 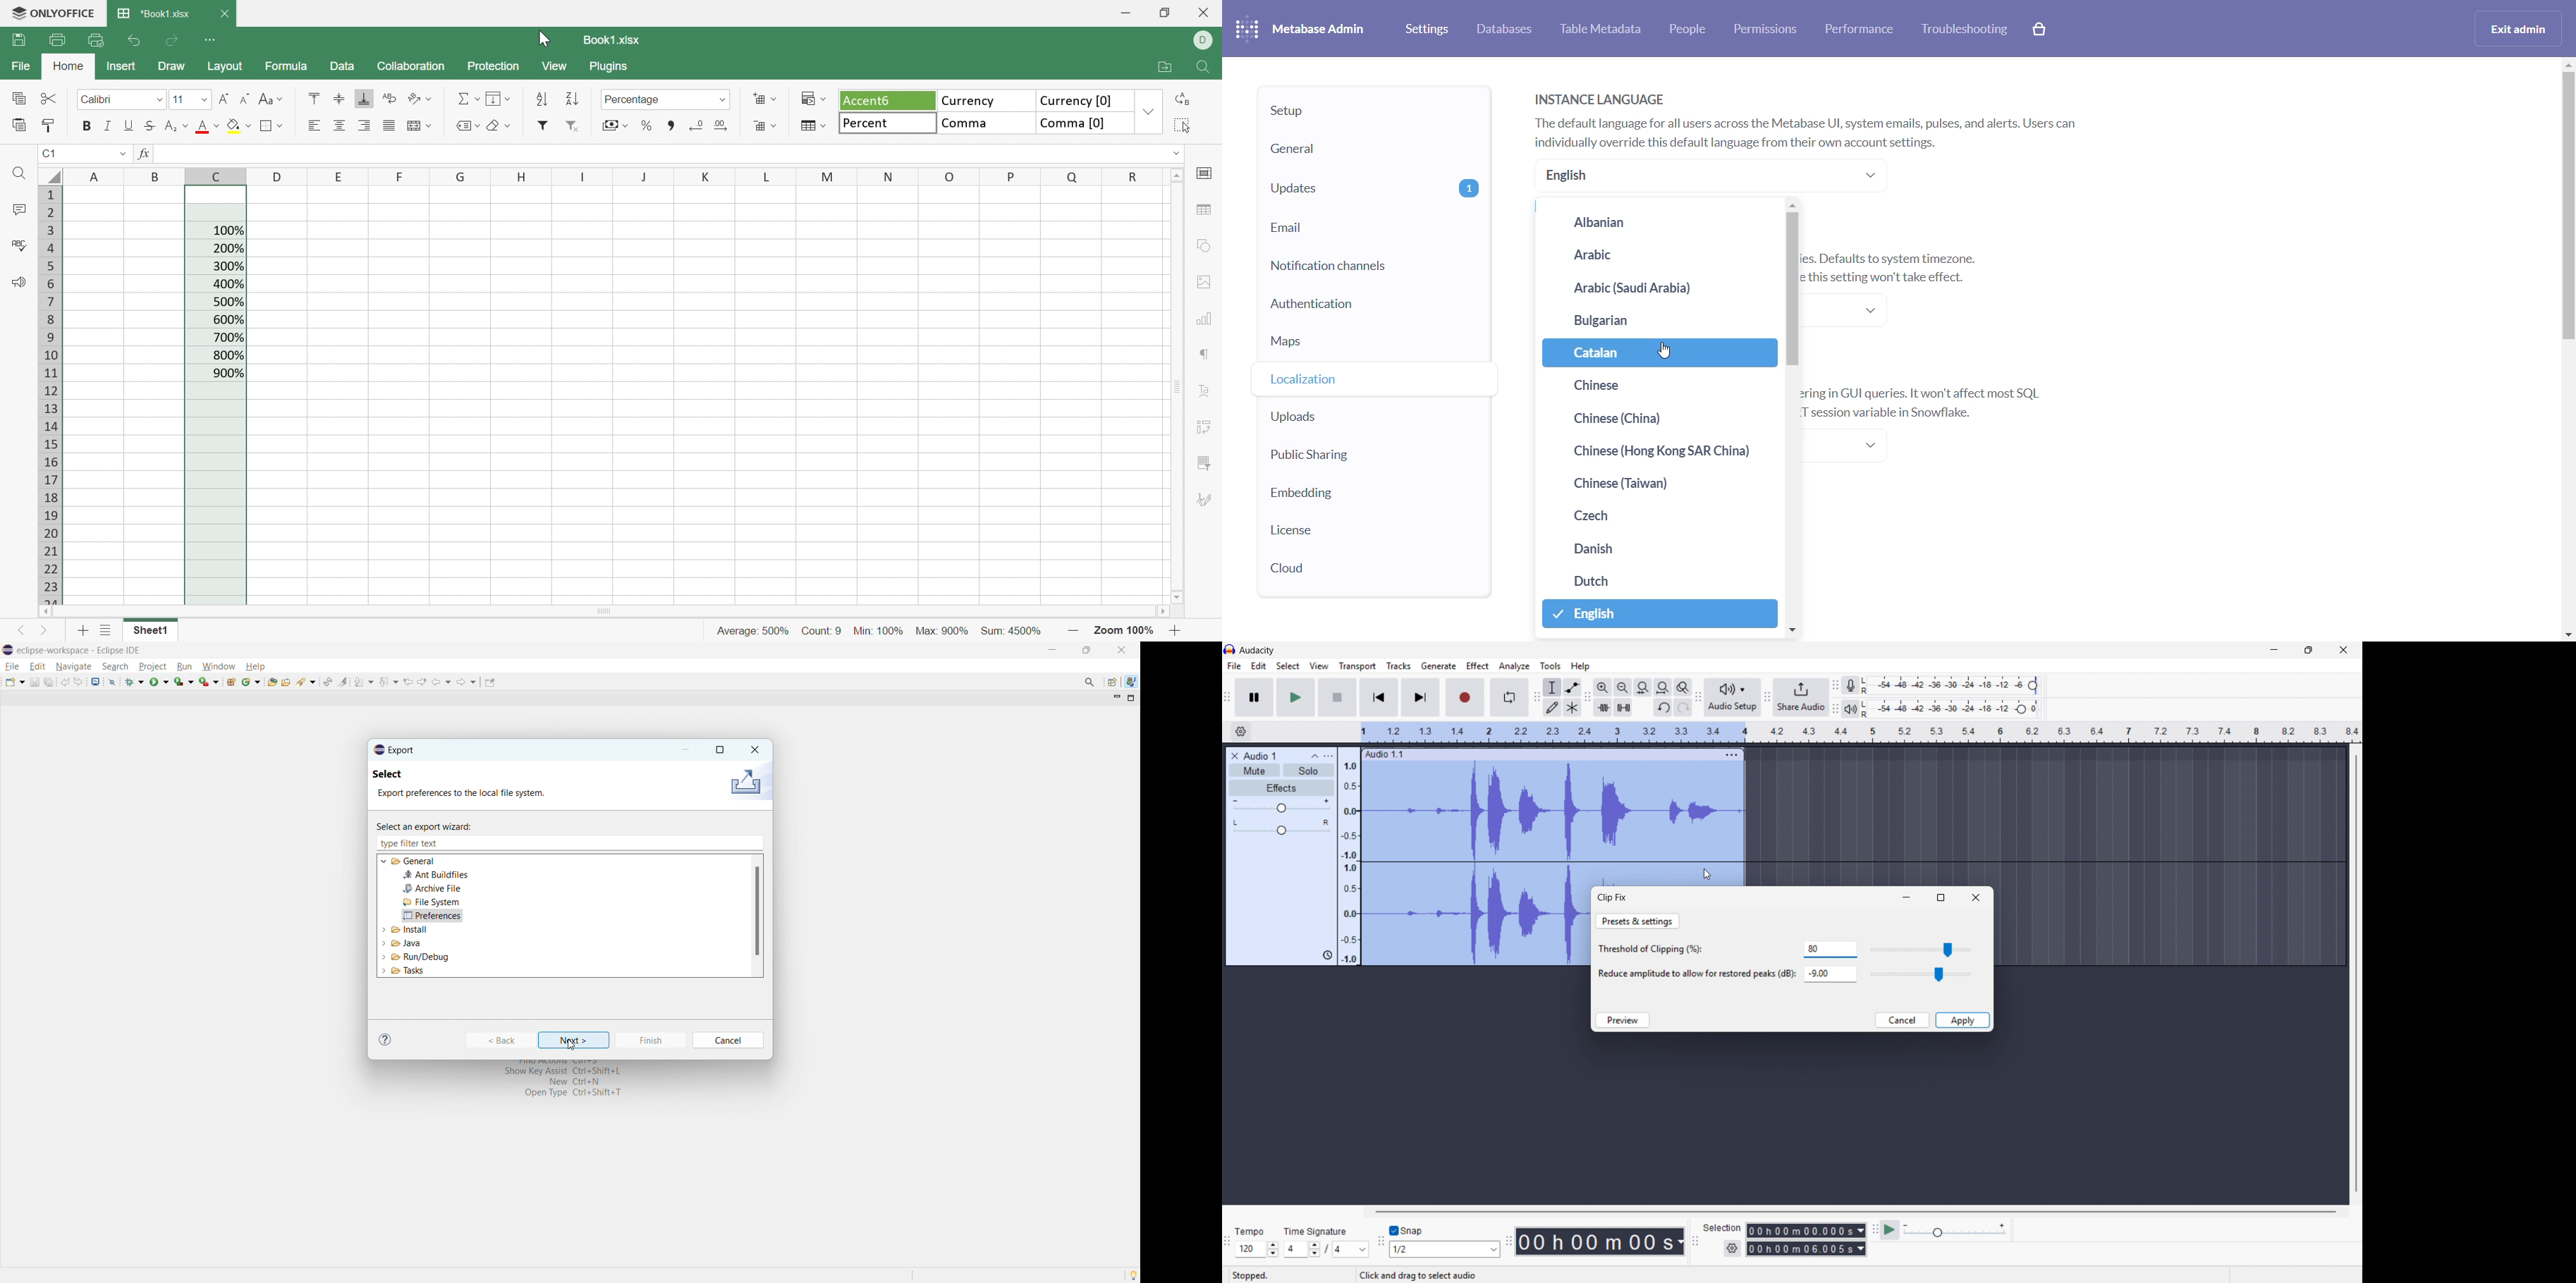 What do you see at coordinates (231, 681) in the screenshot?
I see `new java package` at bounding box center [231, 681].